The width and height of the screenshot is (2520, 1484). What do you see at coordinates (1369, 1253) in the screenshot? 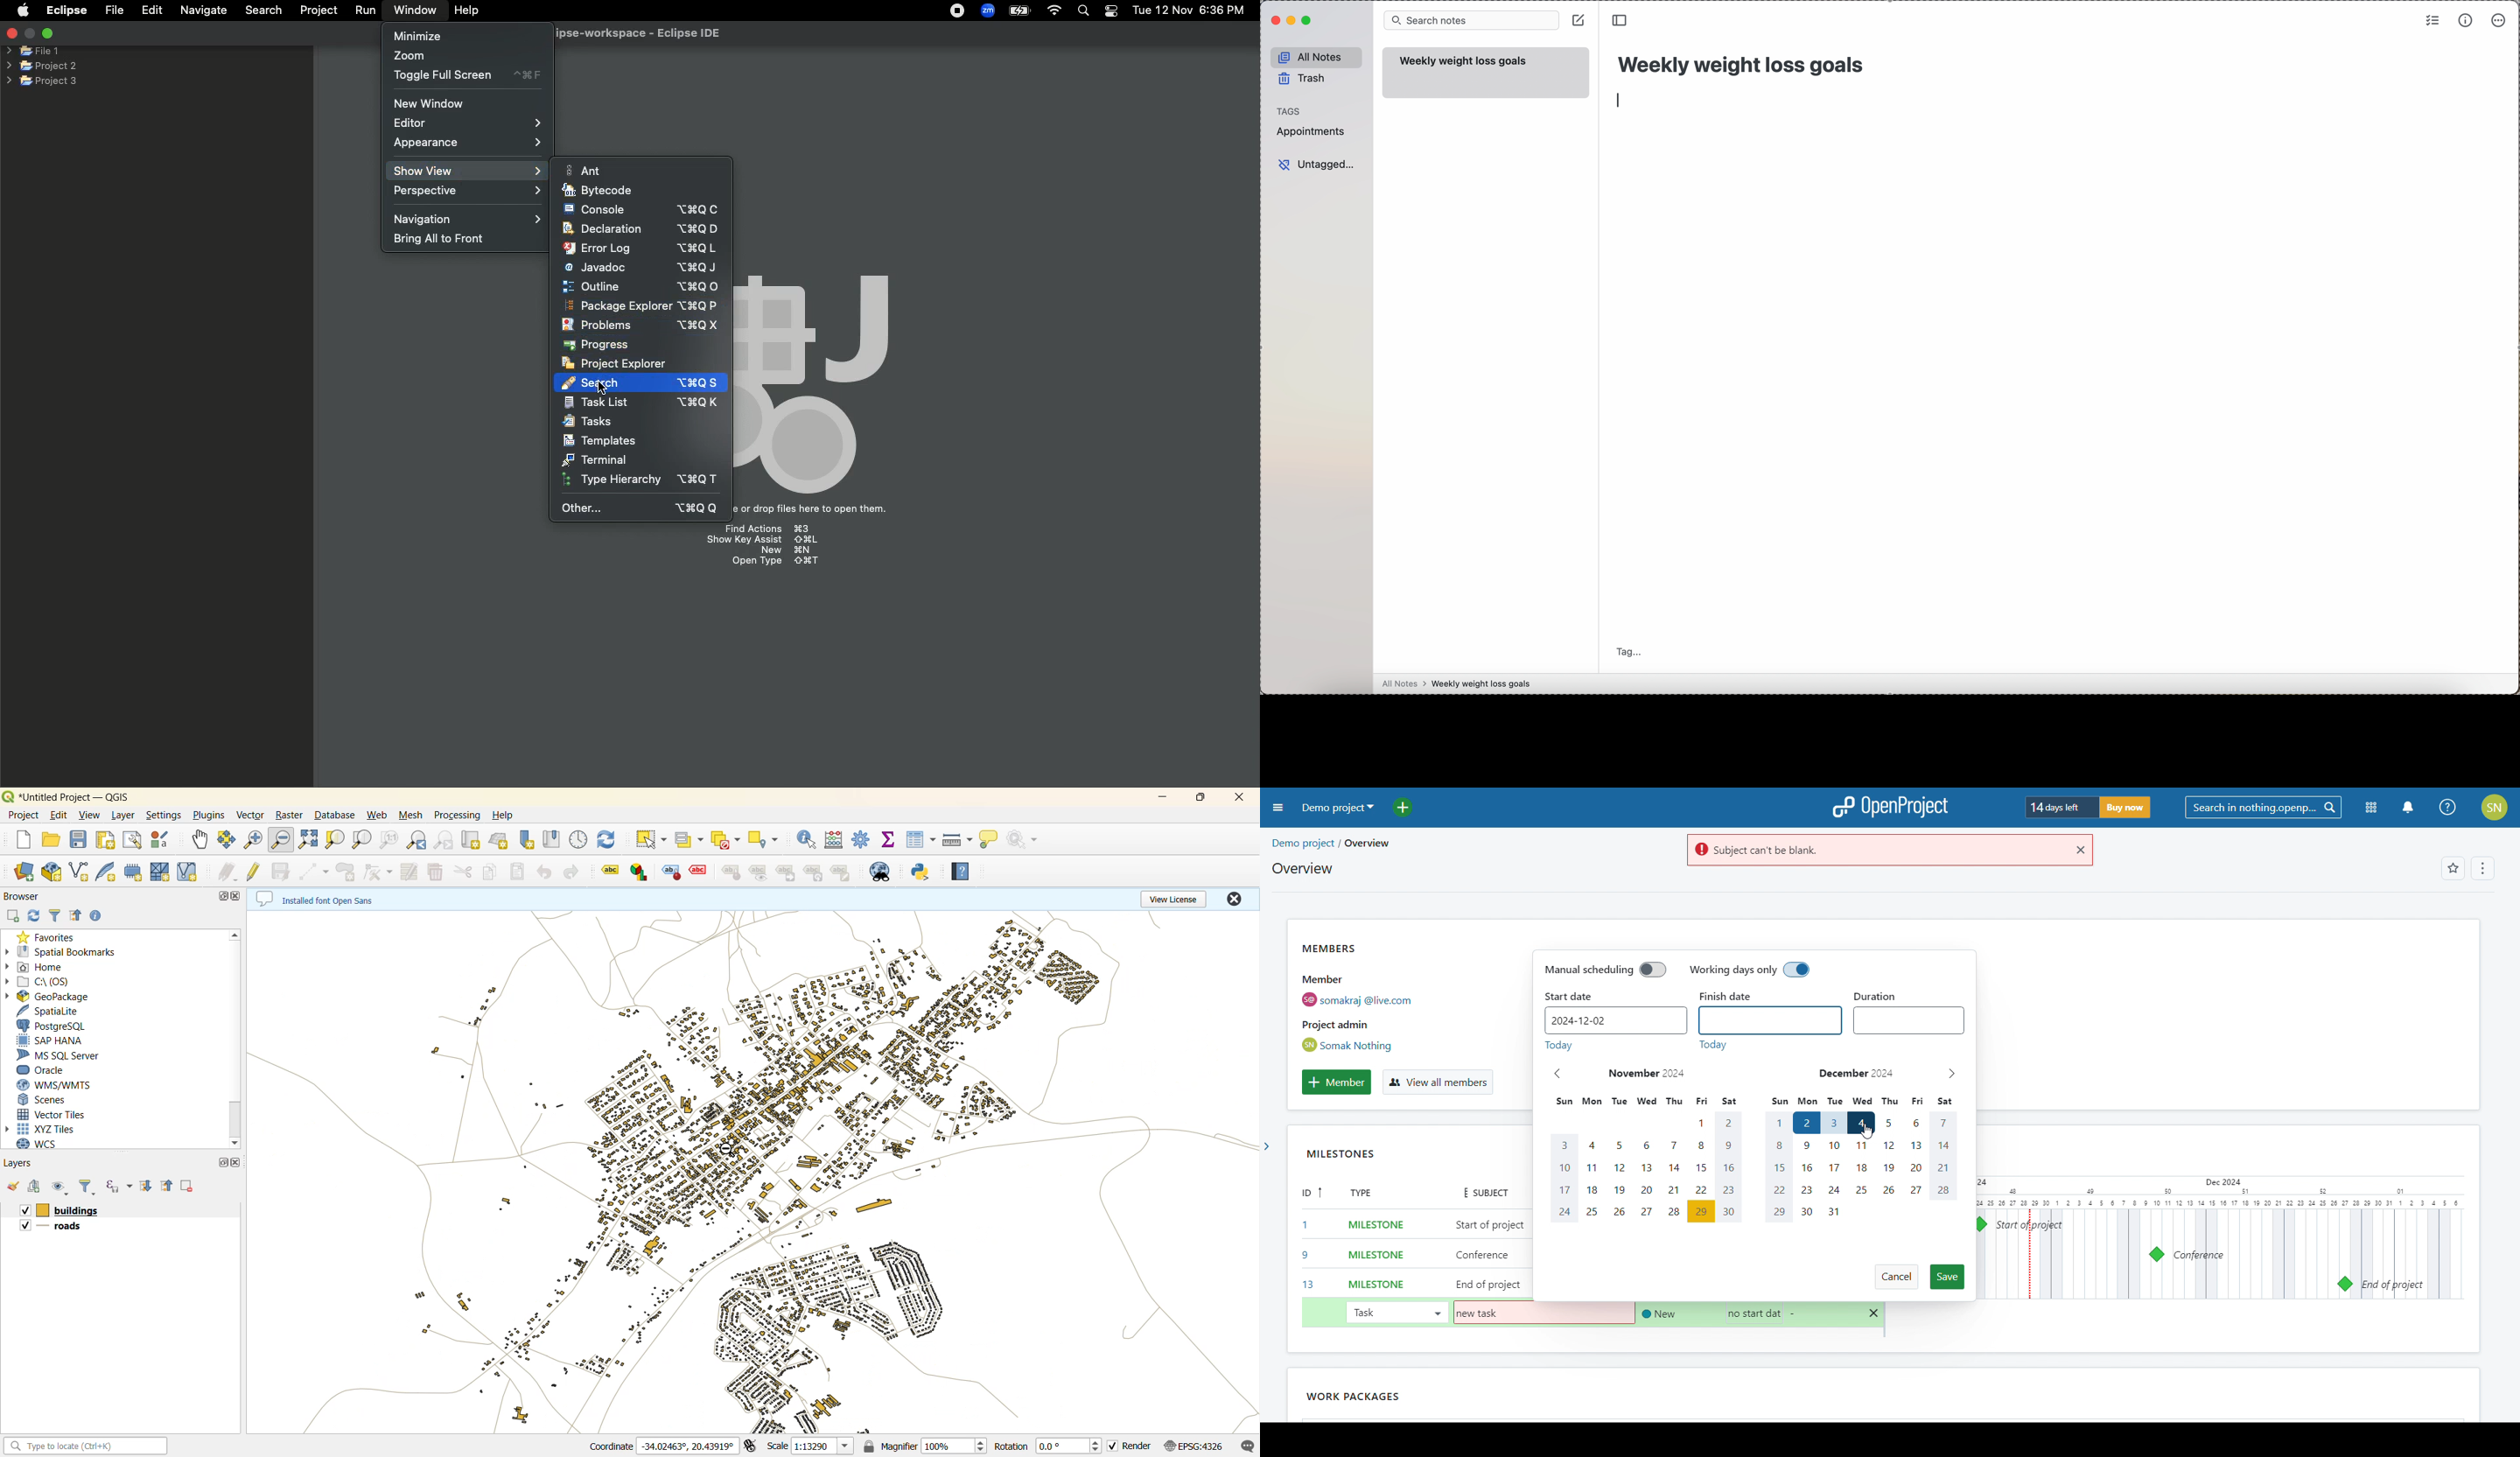
I see `set type` at bounding box center [1369, 1253].